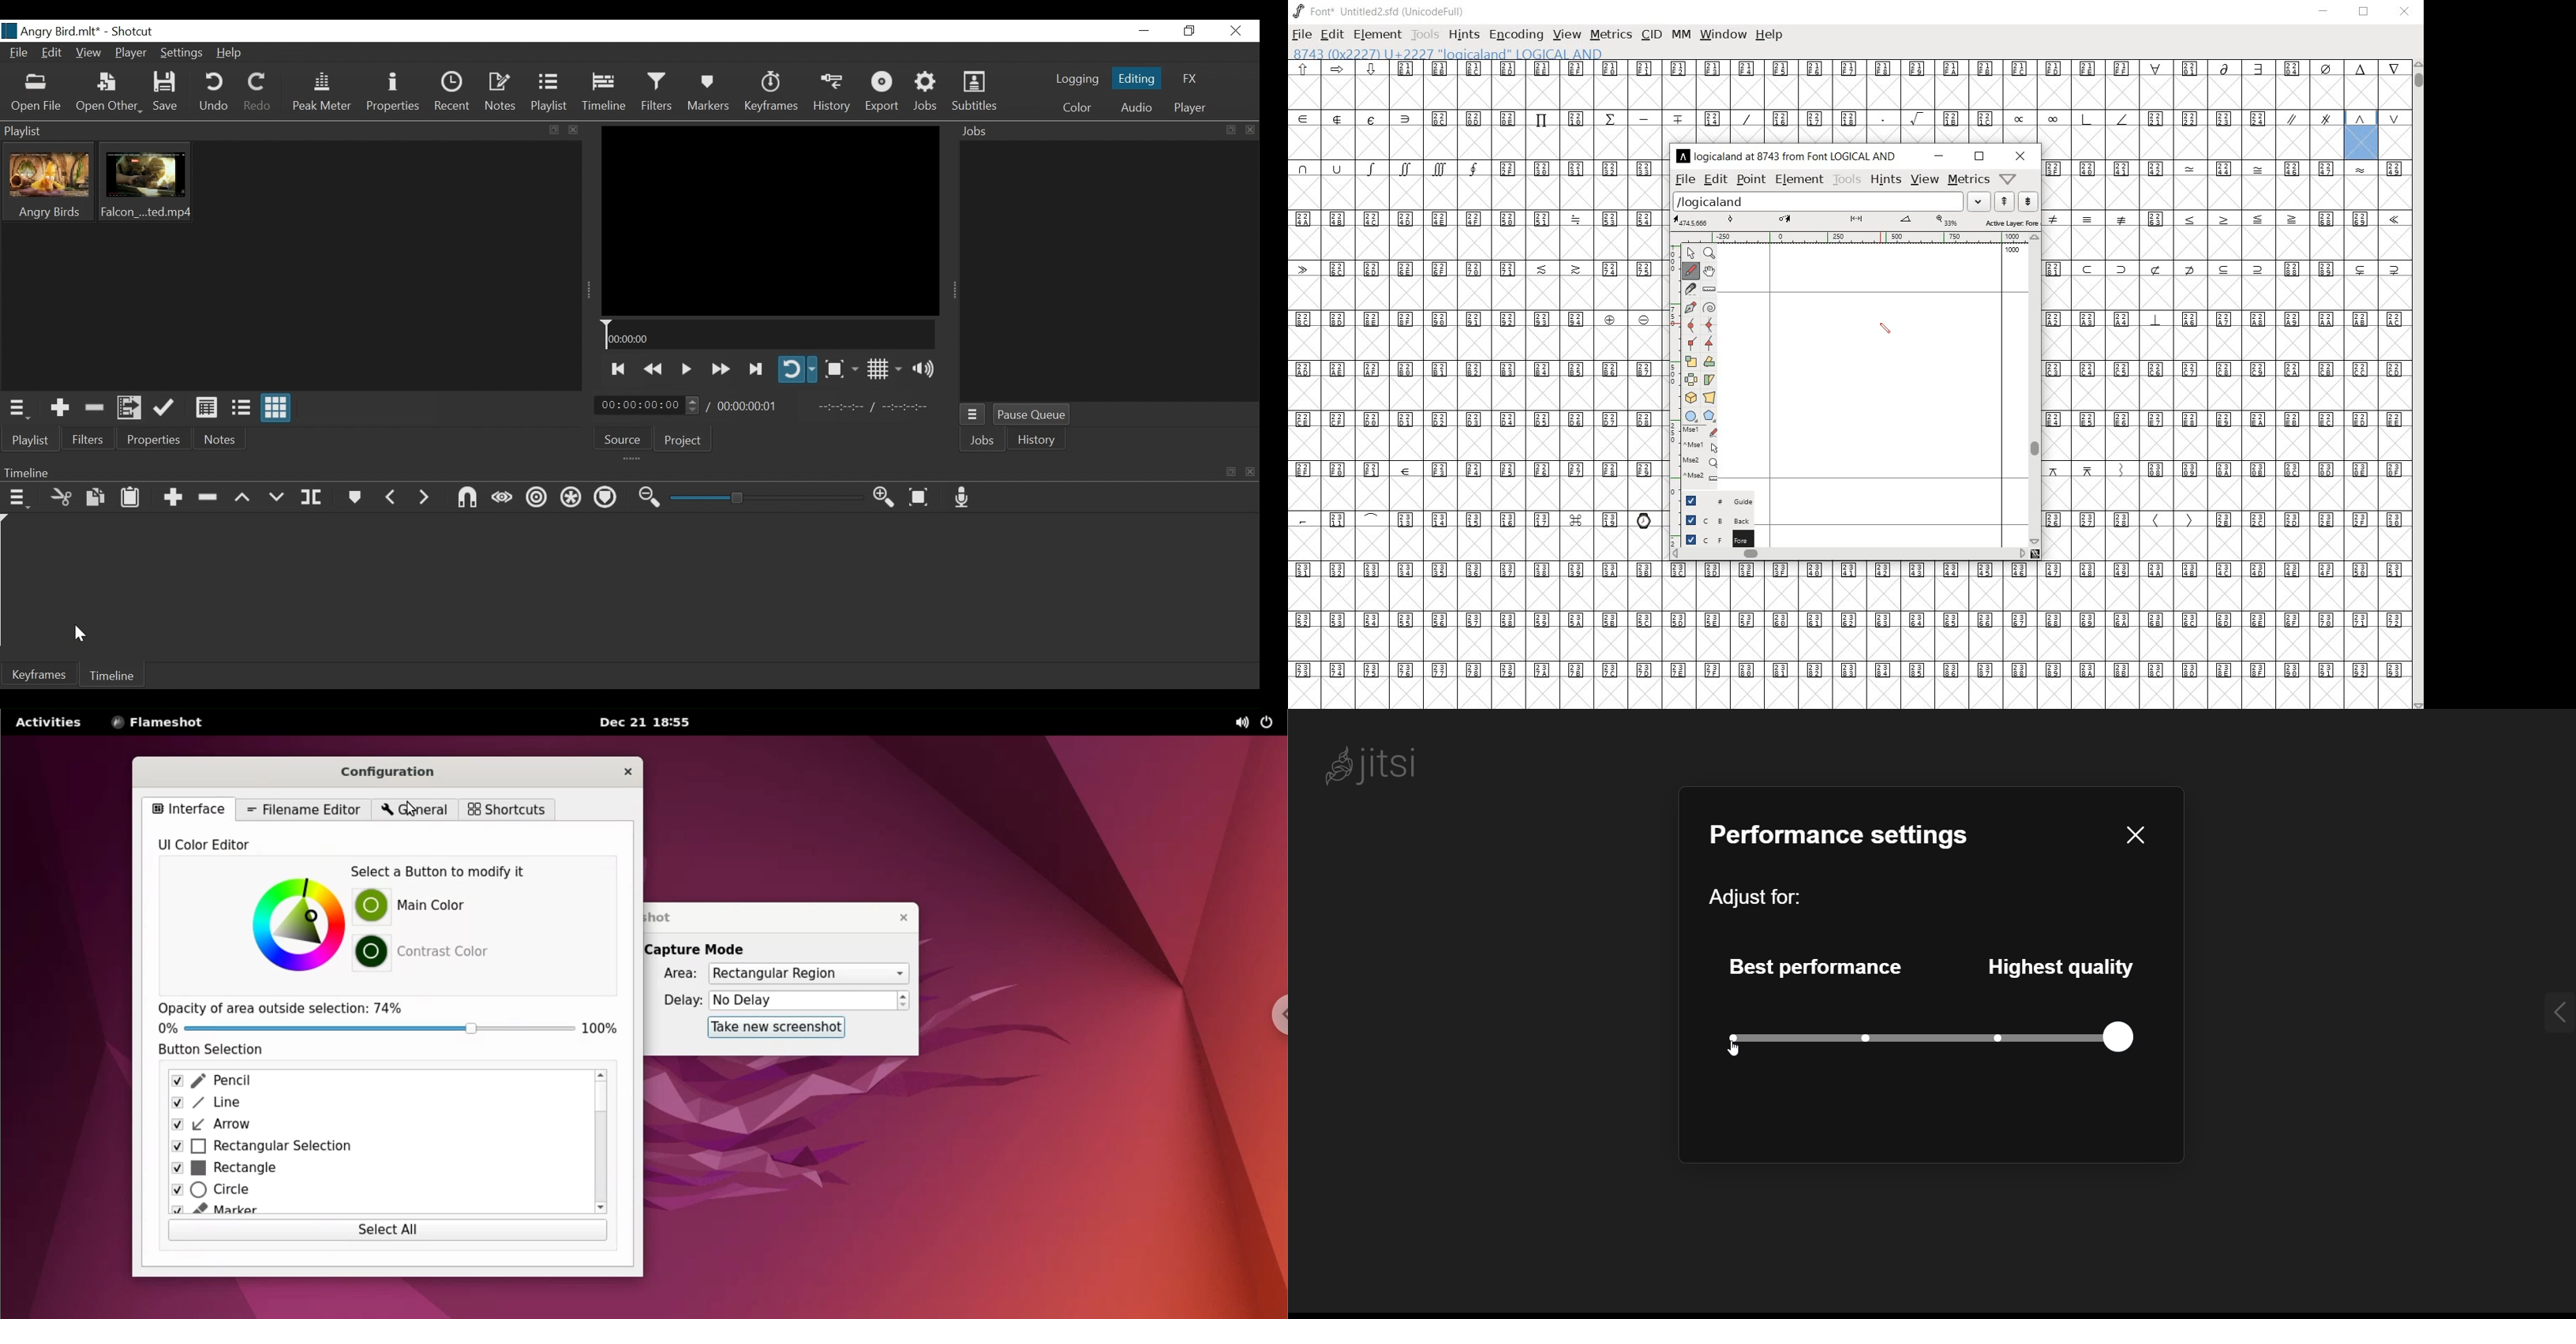 This screenshot has width=2576, height=1344. I want to click on Jobs, so click(982, 440).